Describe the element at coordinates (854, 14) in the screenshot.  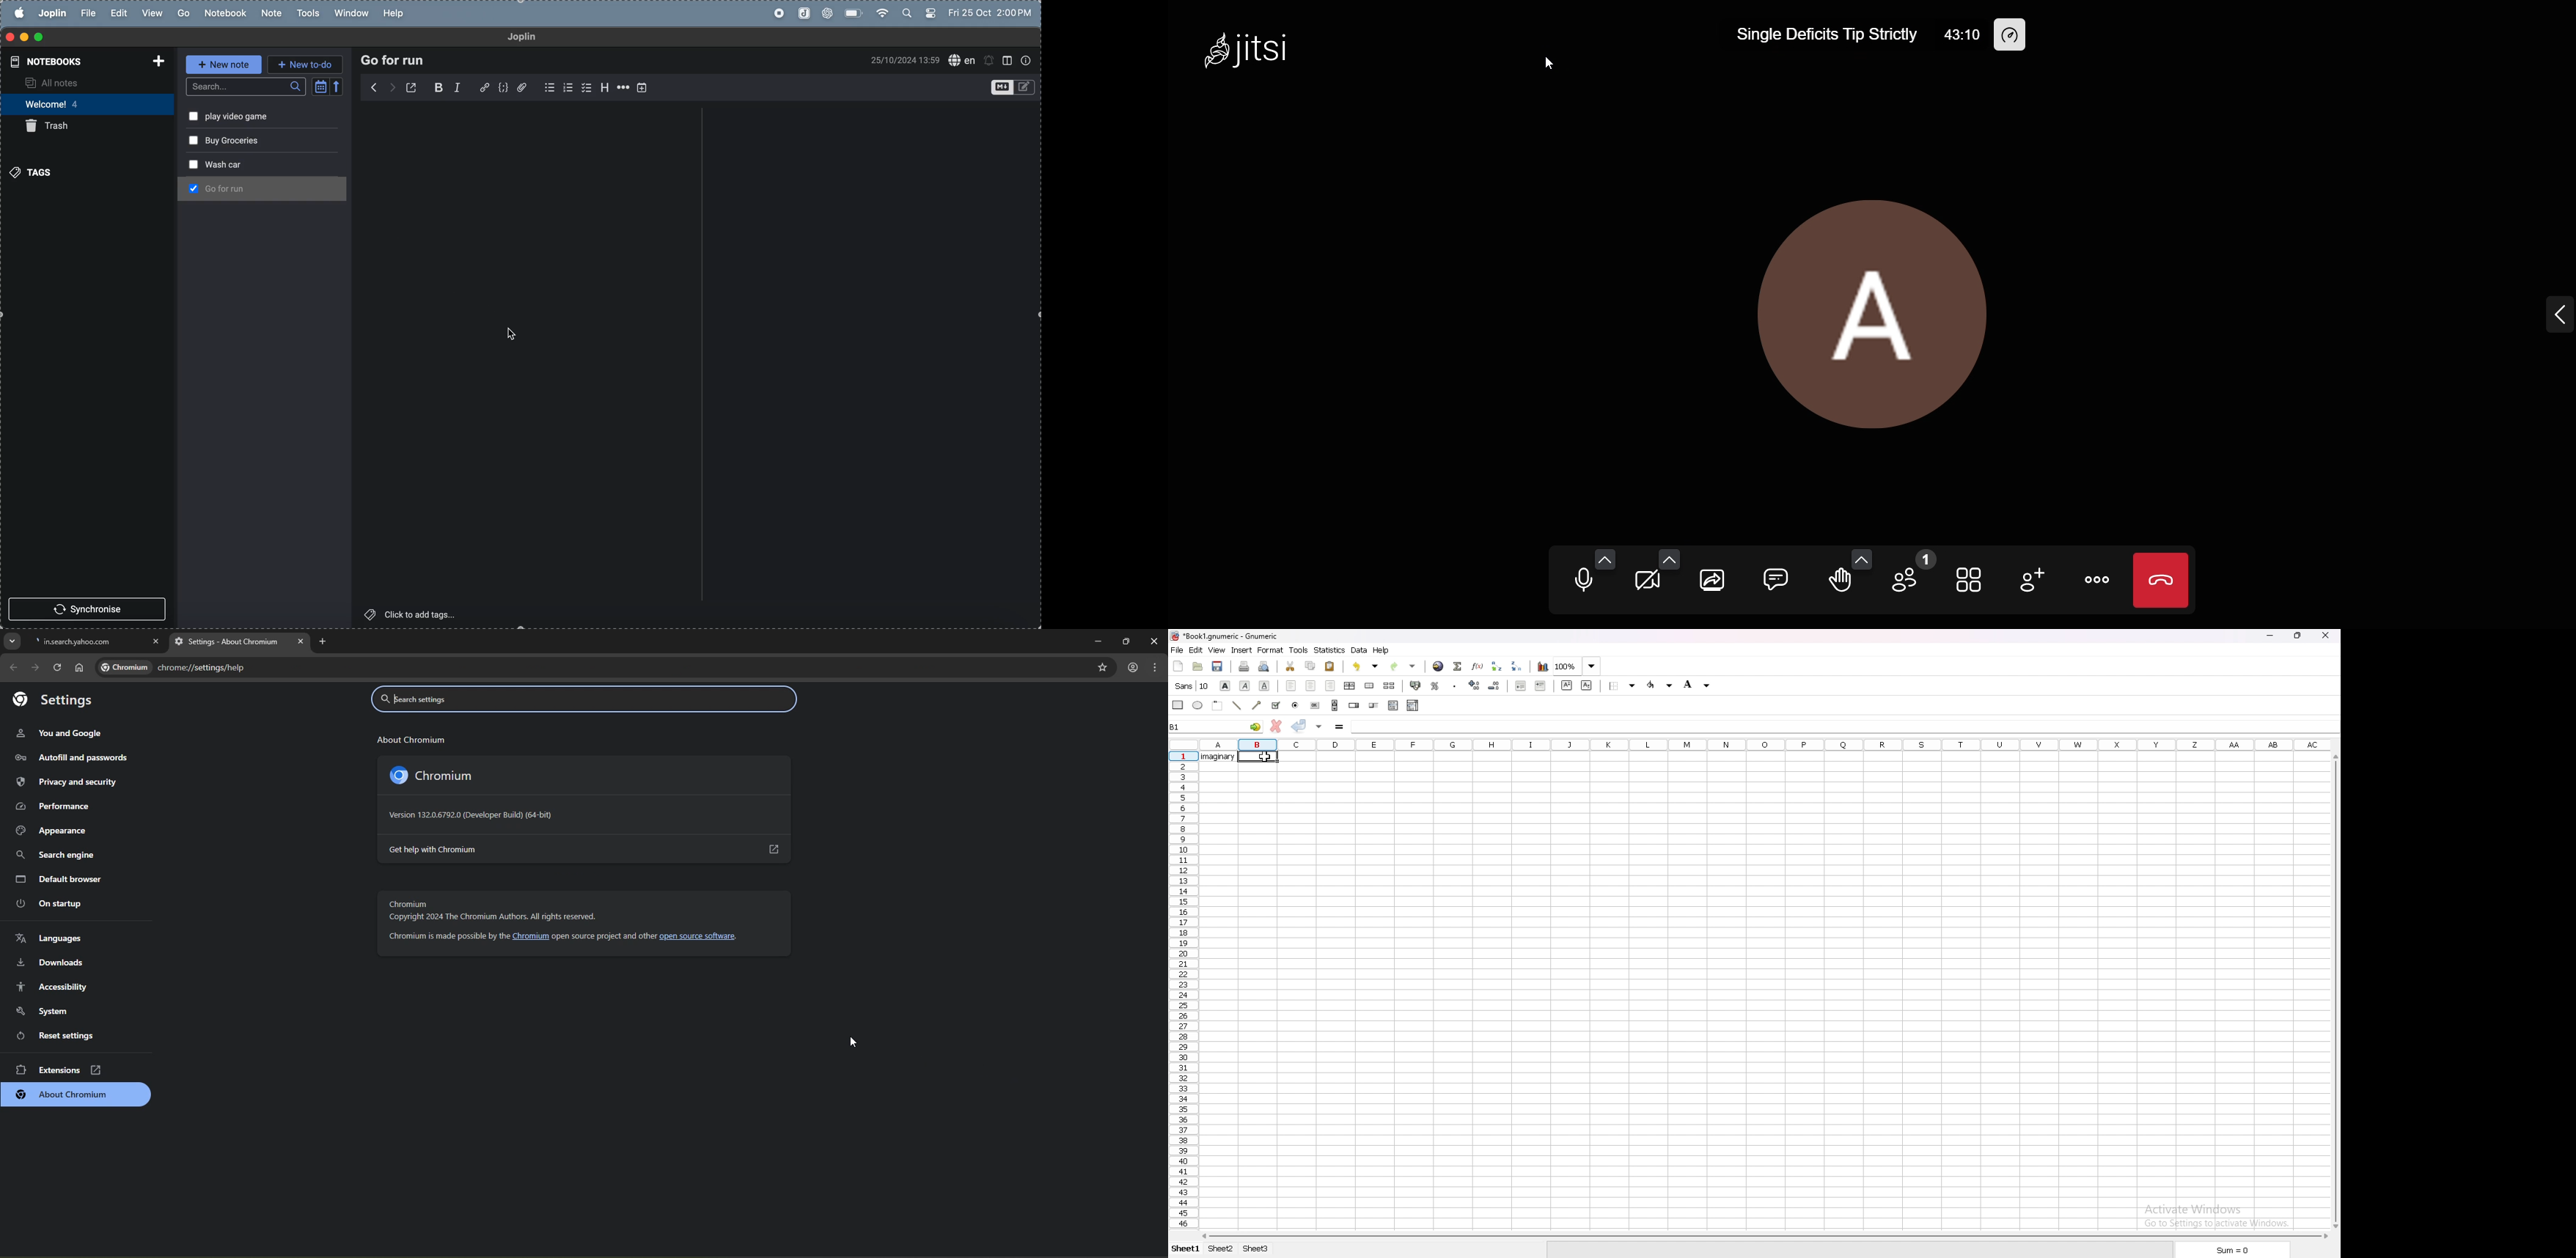
I see `battery` at that location.